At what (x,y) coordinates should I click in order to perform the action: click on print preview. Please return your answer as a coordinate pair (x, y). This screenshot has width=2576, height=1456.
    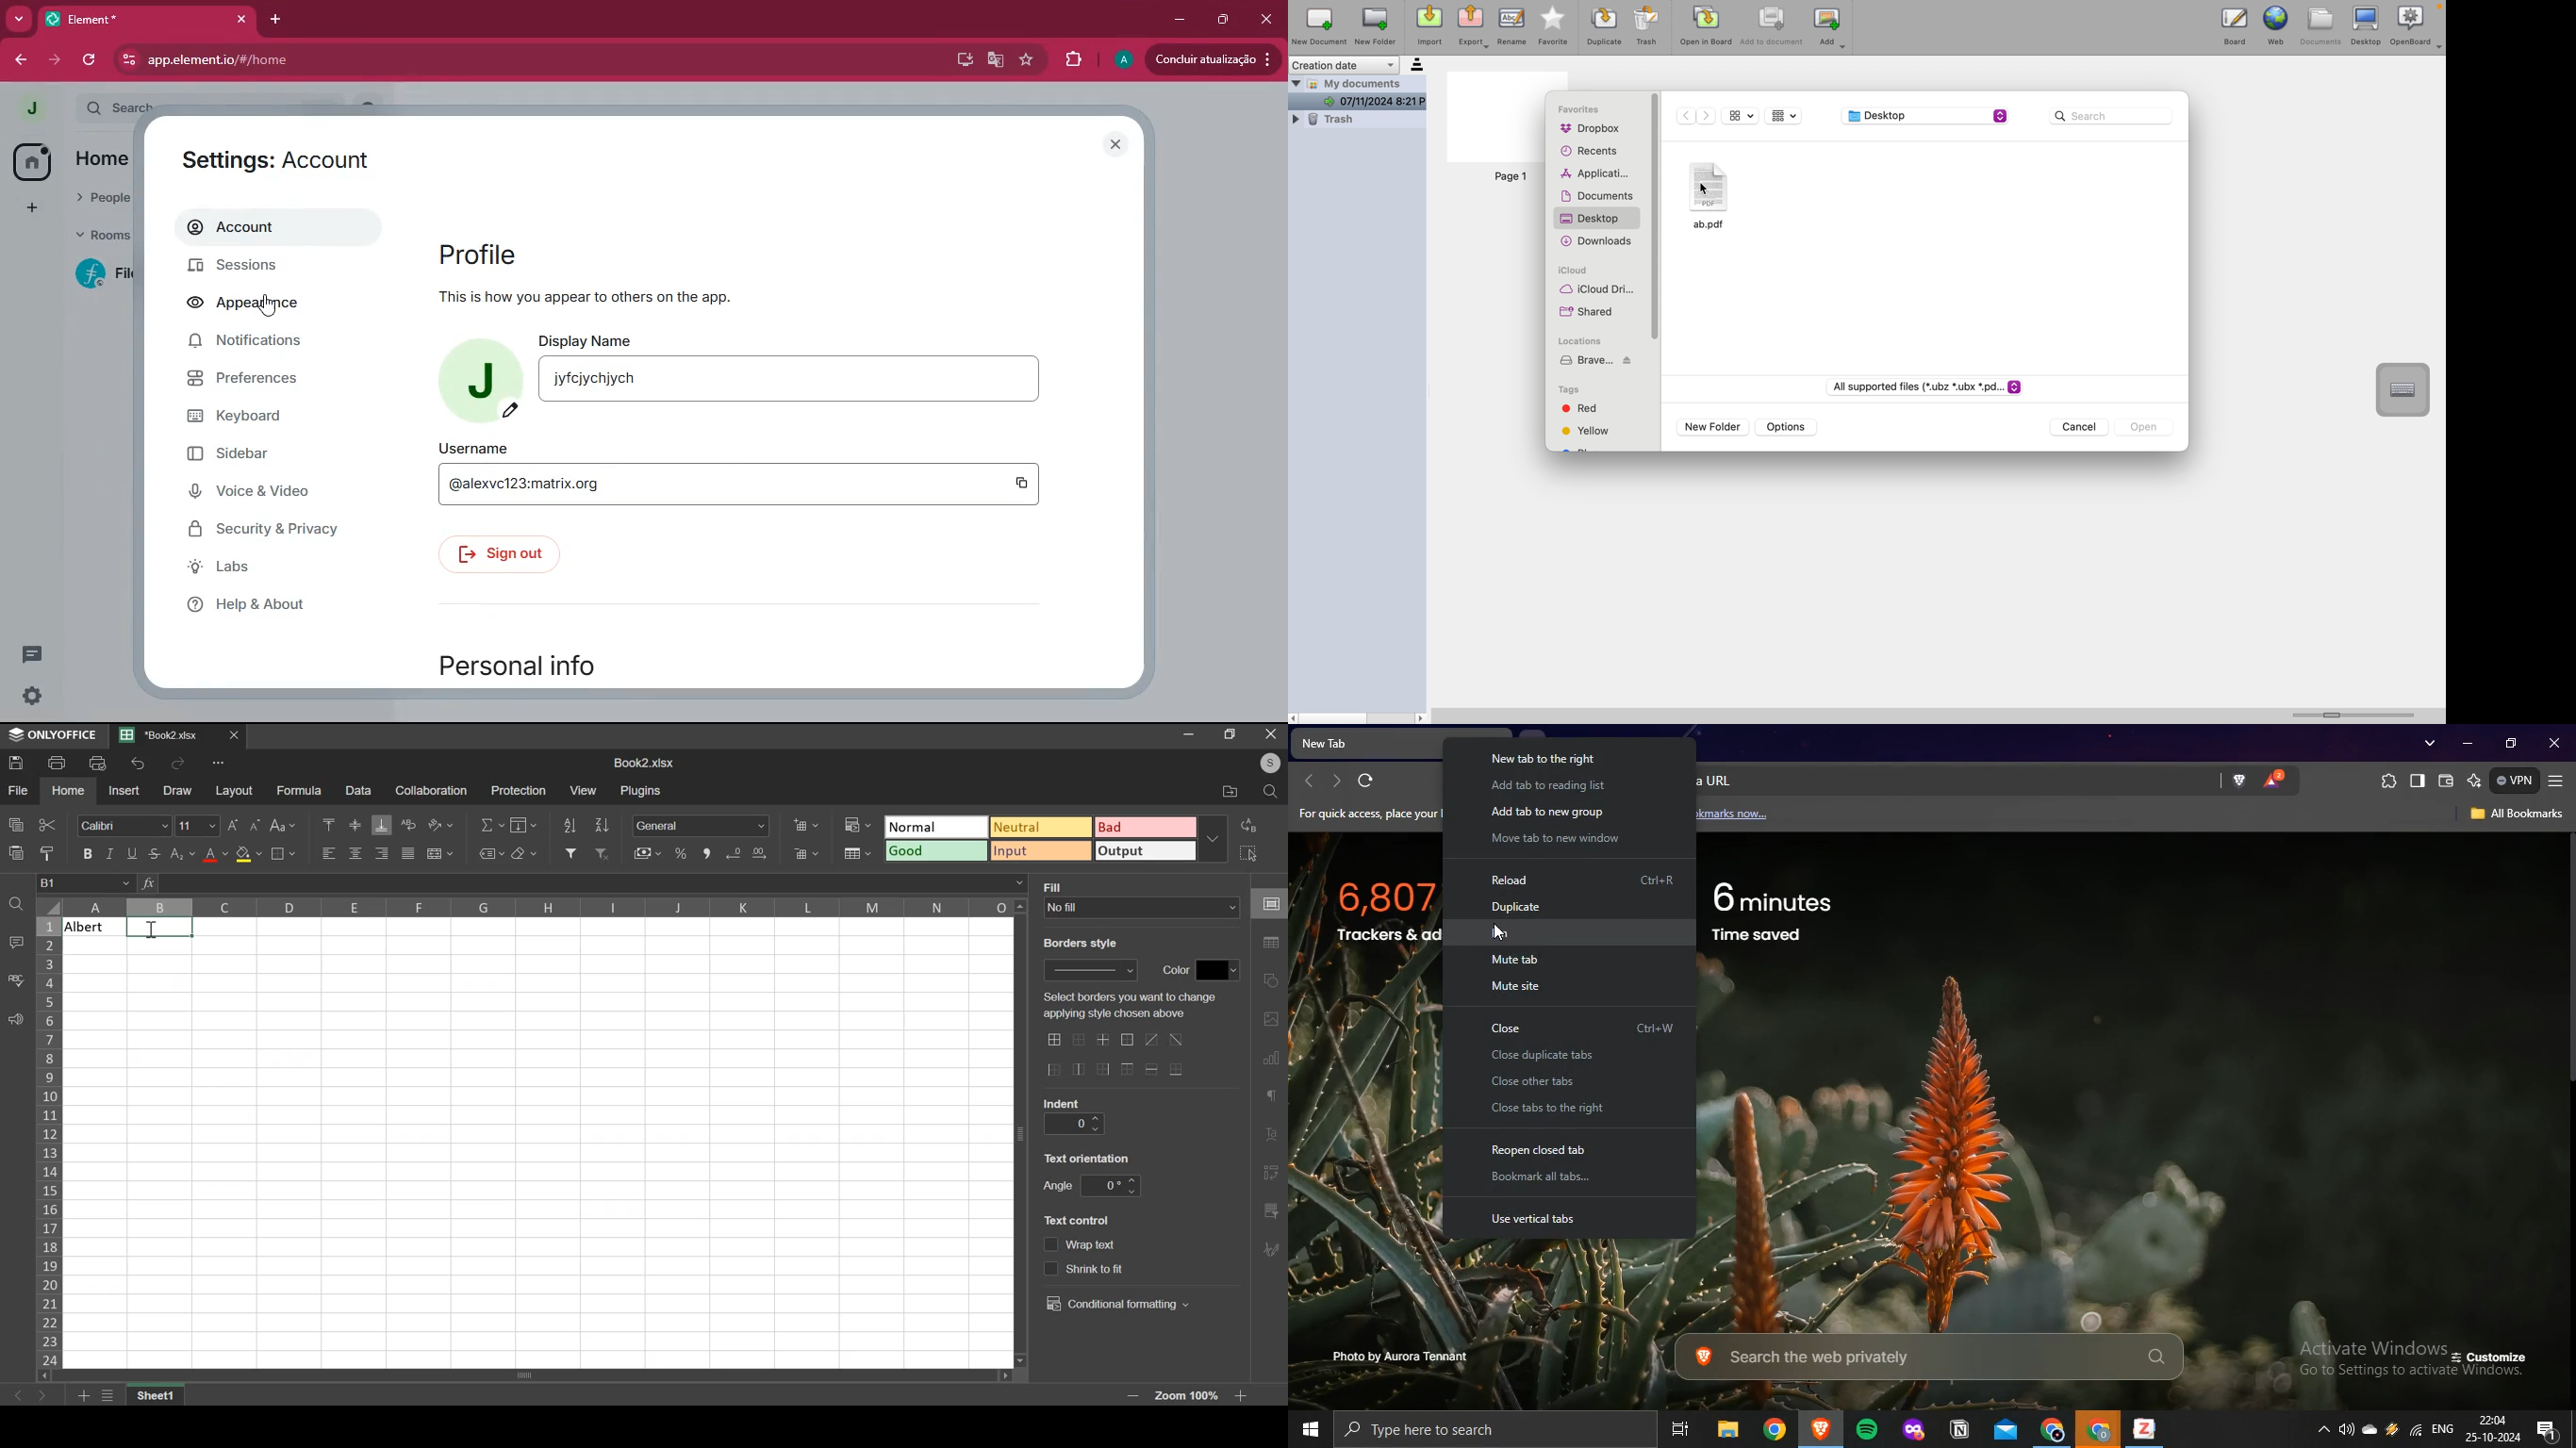
    Looking at the image, I should click on (98, 762).